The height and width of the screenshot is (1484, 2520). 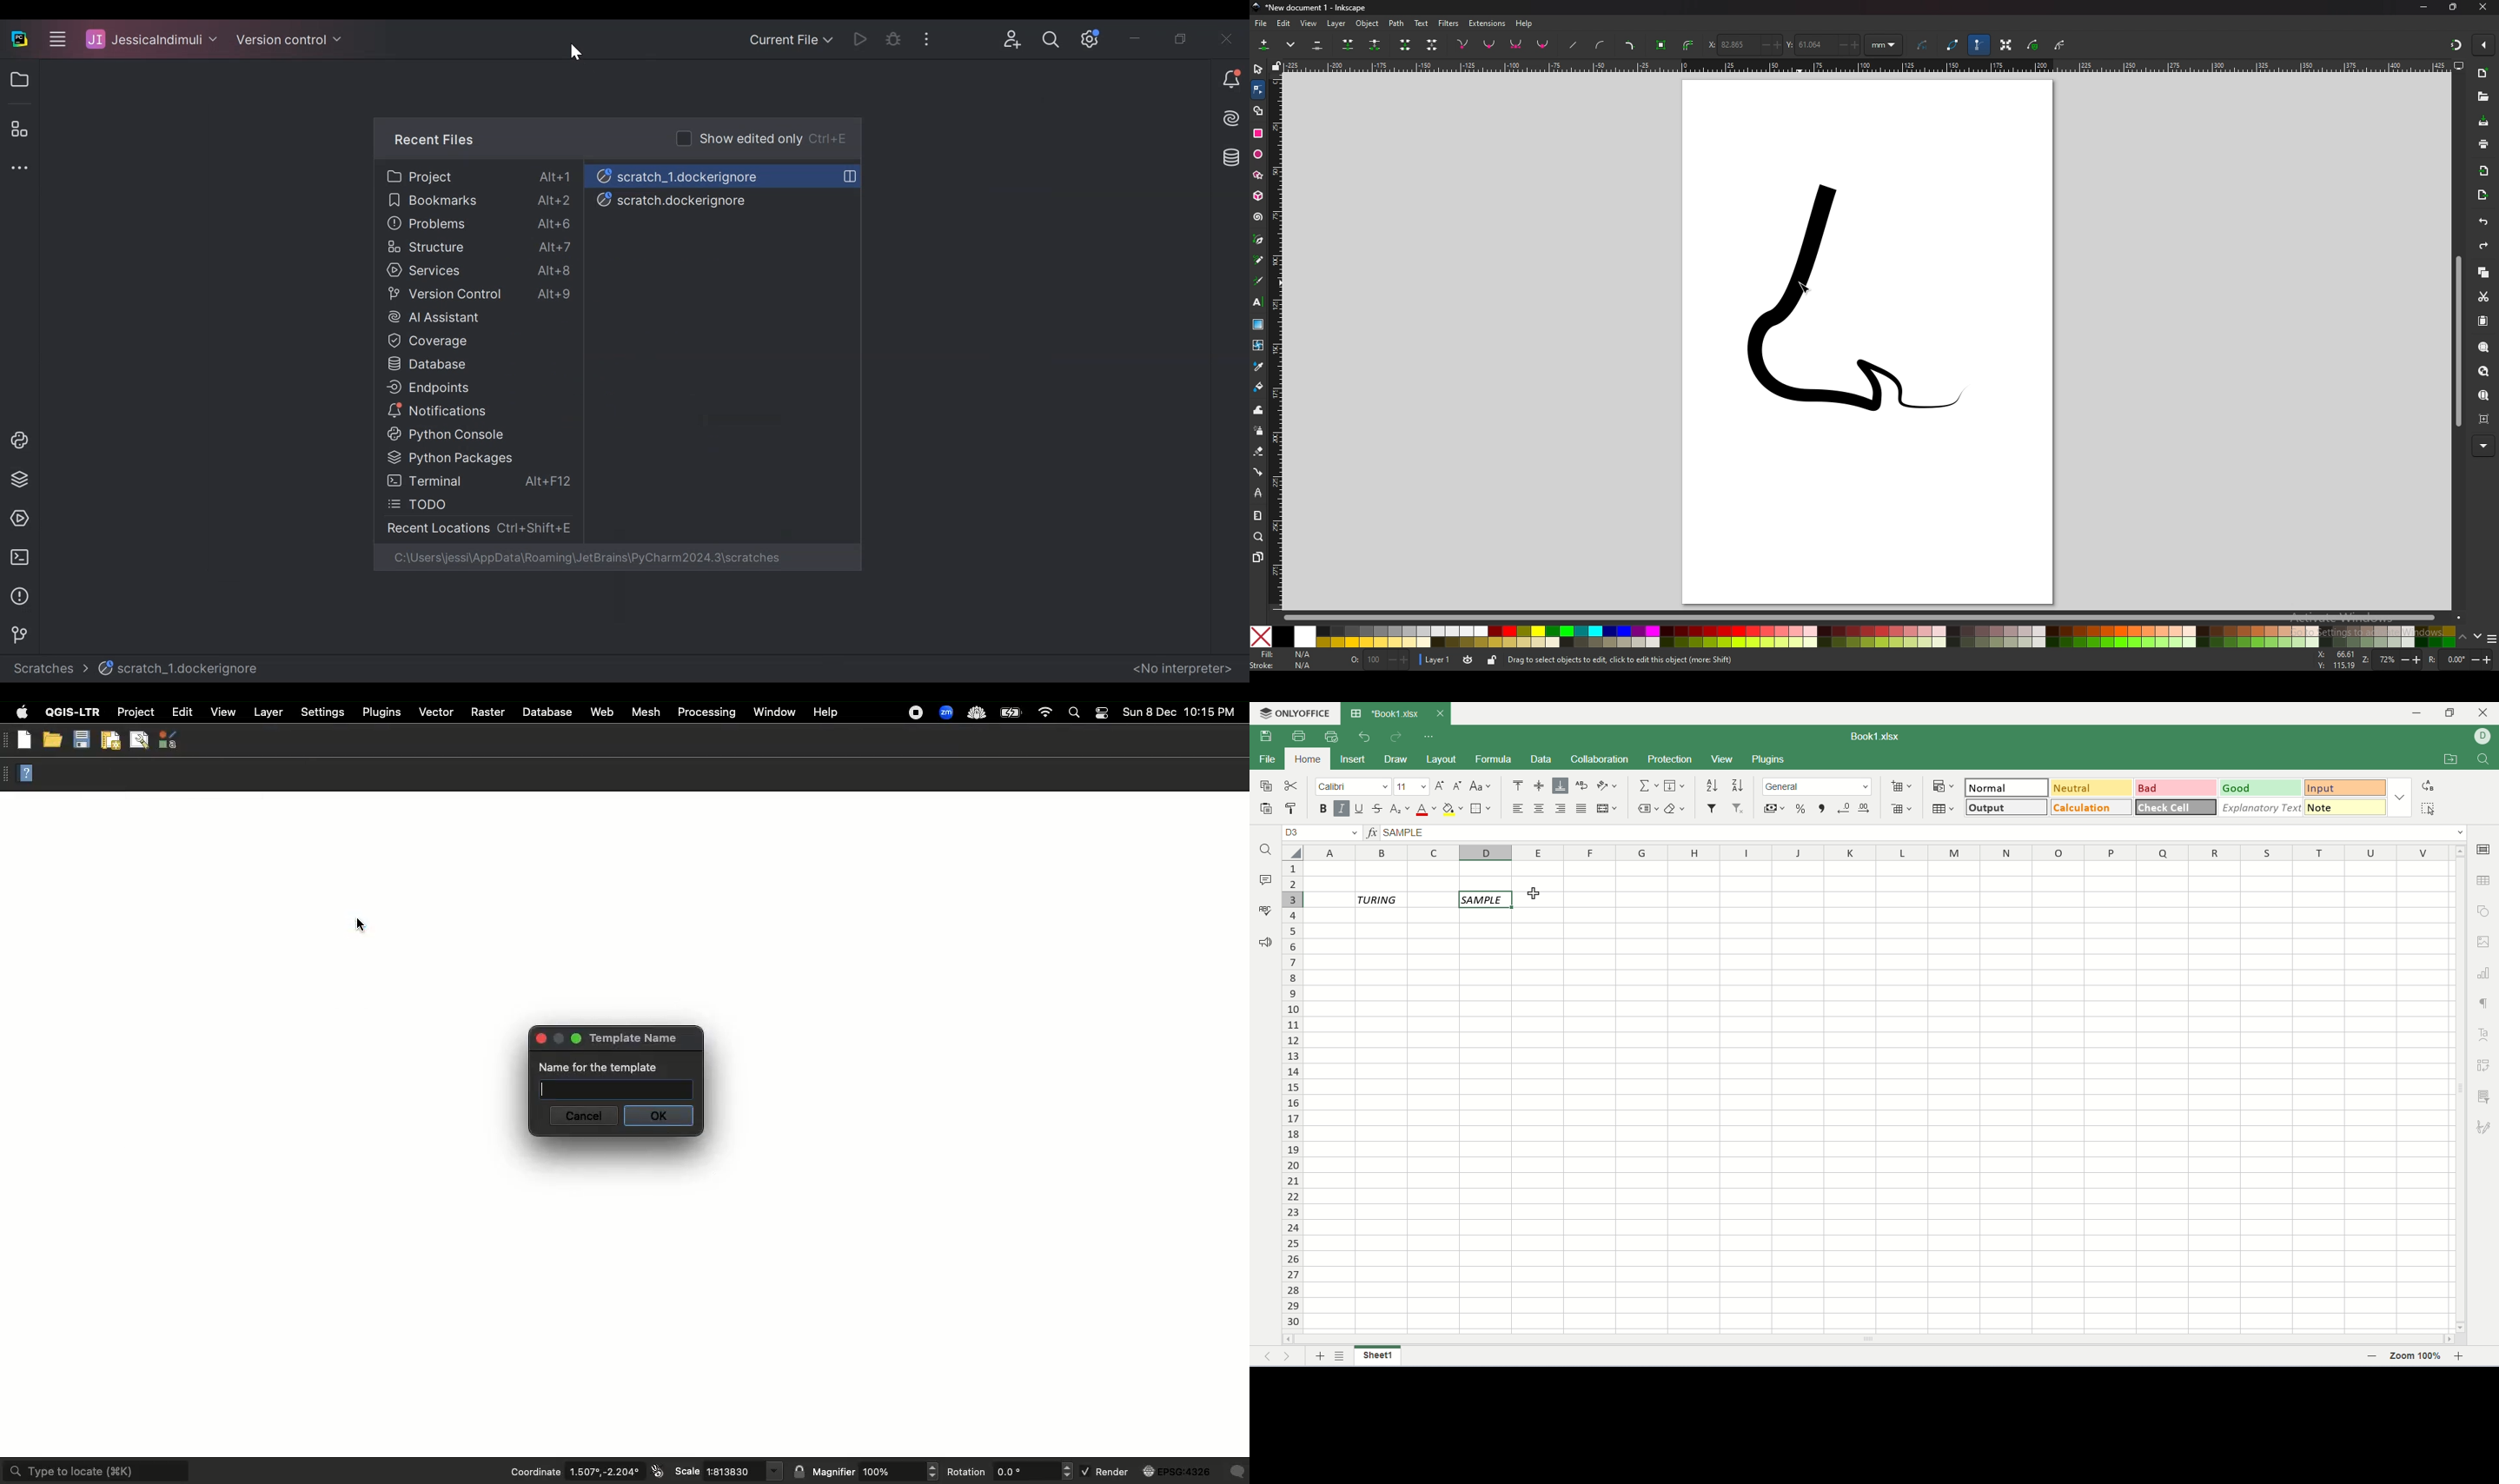 I want to click on unit, so click(x=1884, y=46).